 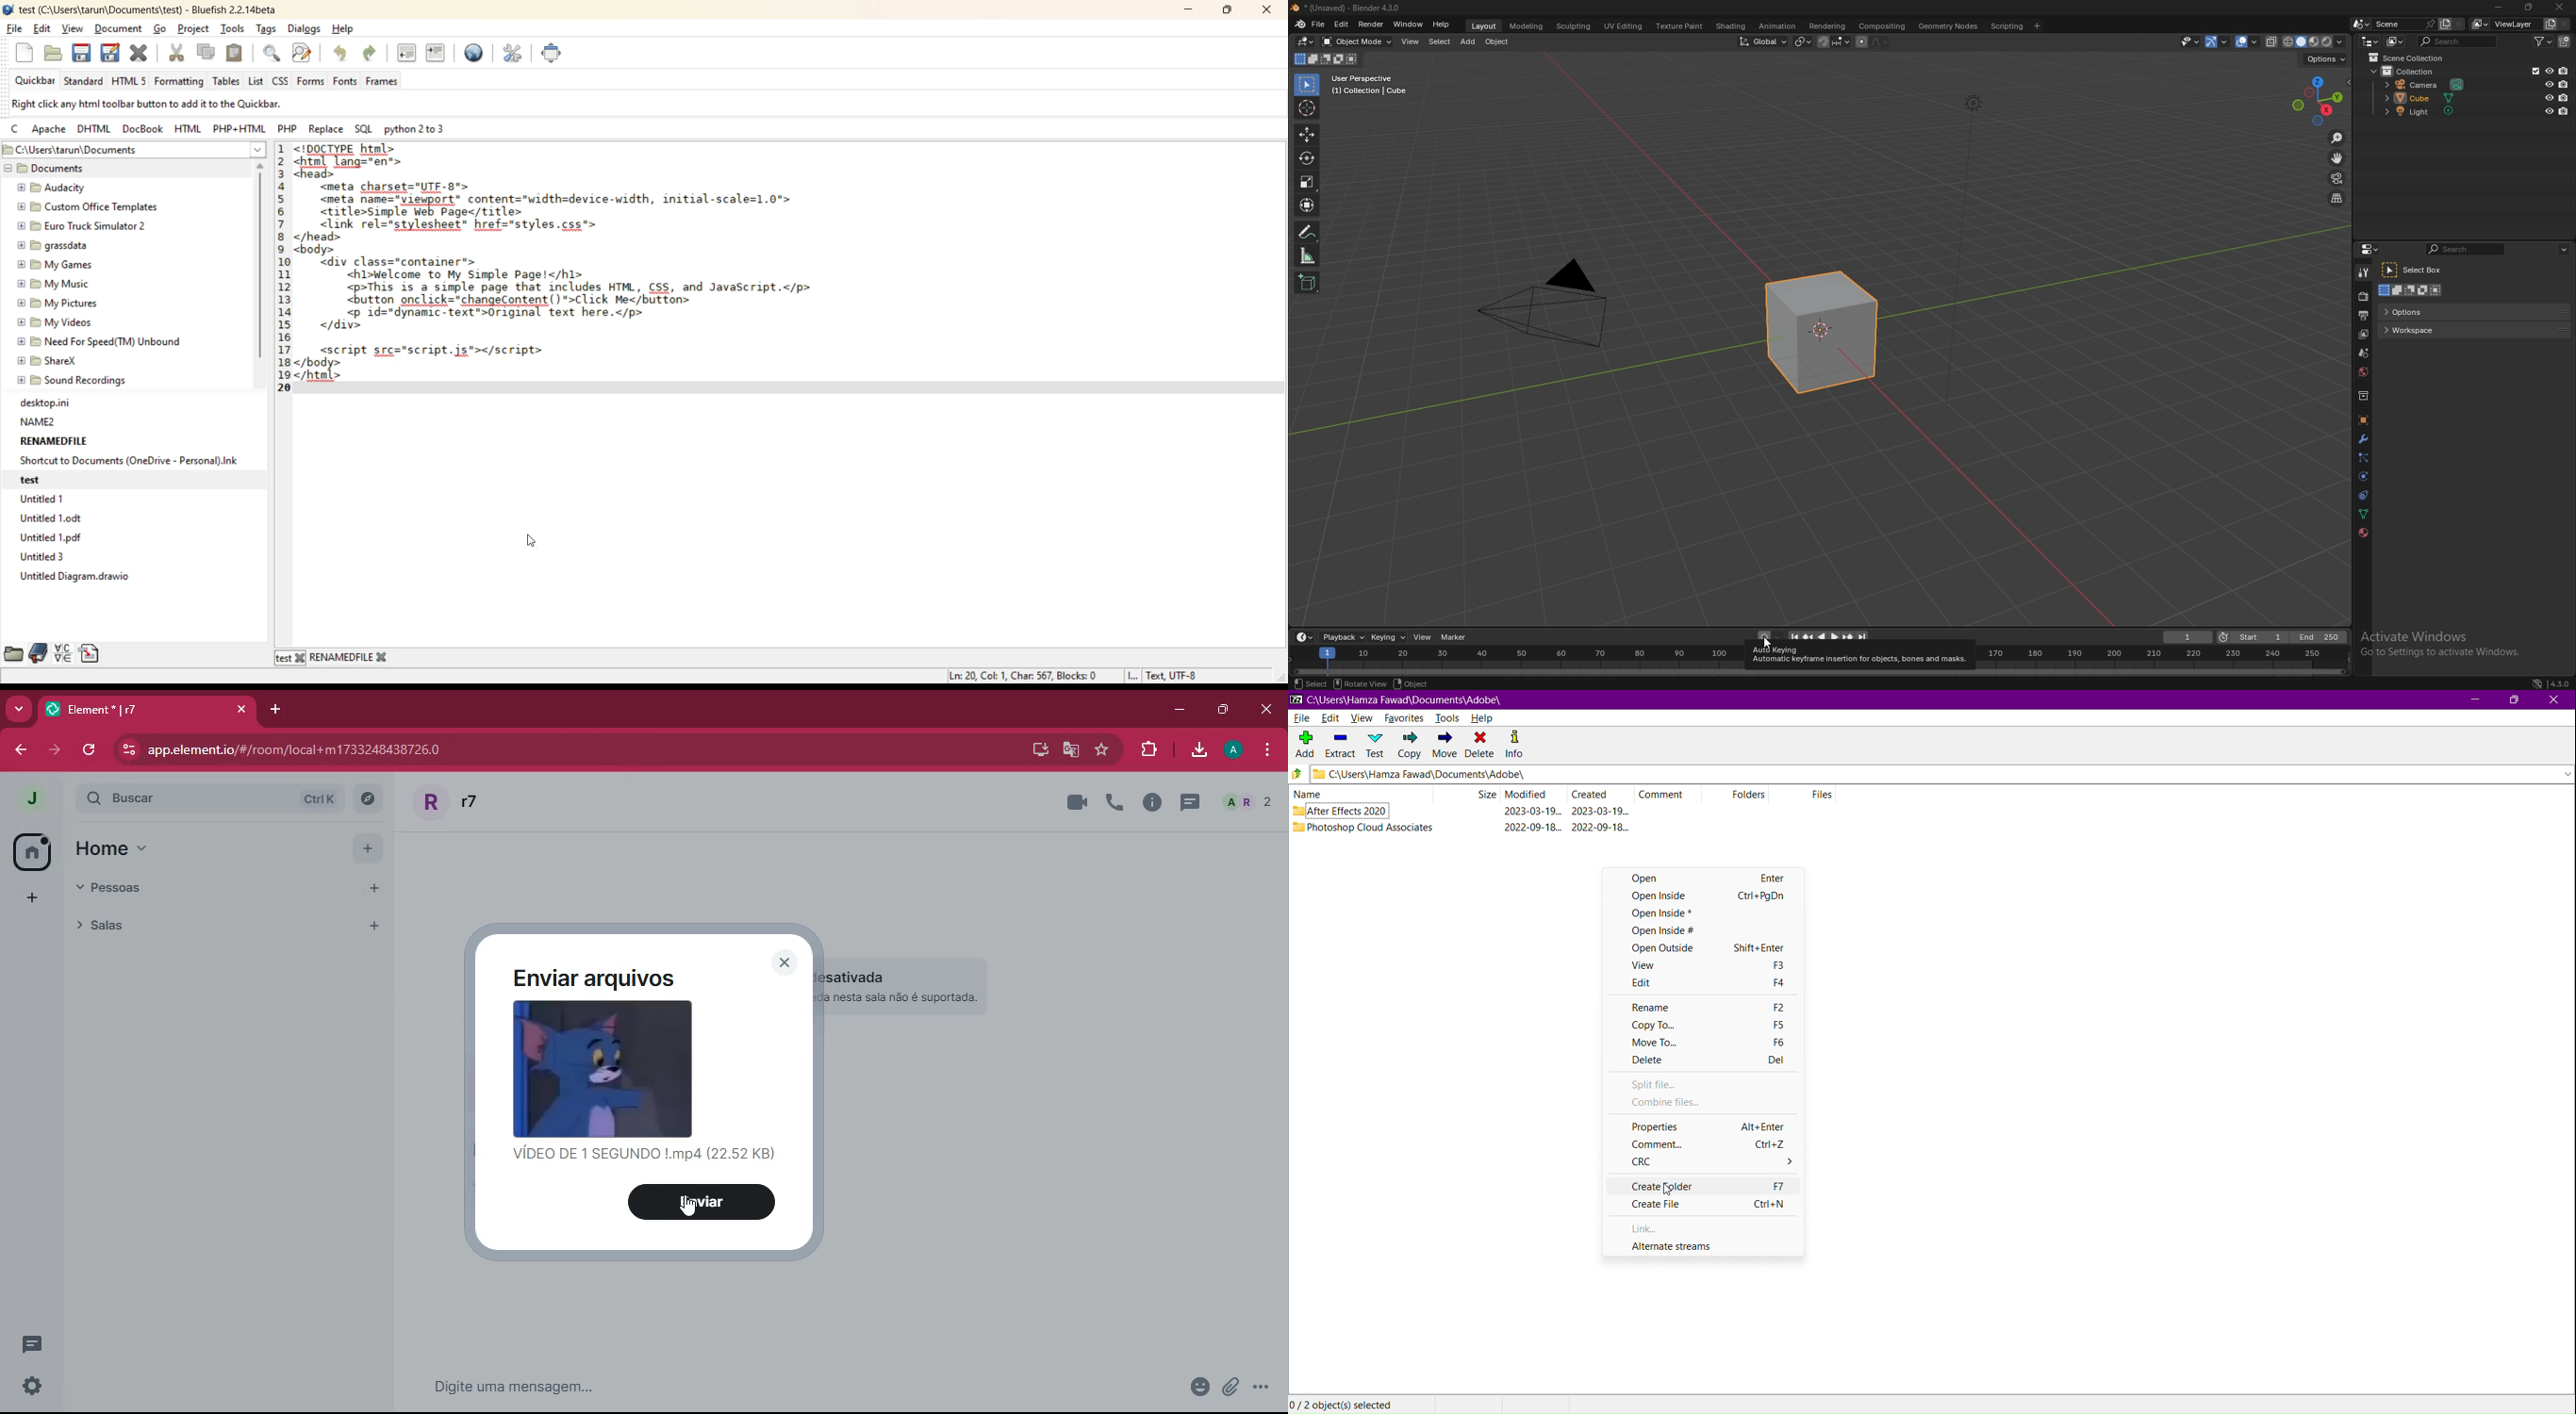 What do you see at coordinates (1883, 26) in the screenshot?
I see `compositing` at bounding box center [1883, 26].